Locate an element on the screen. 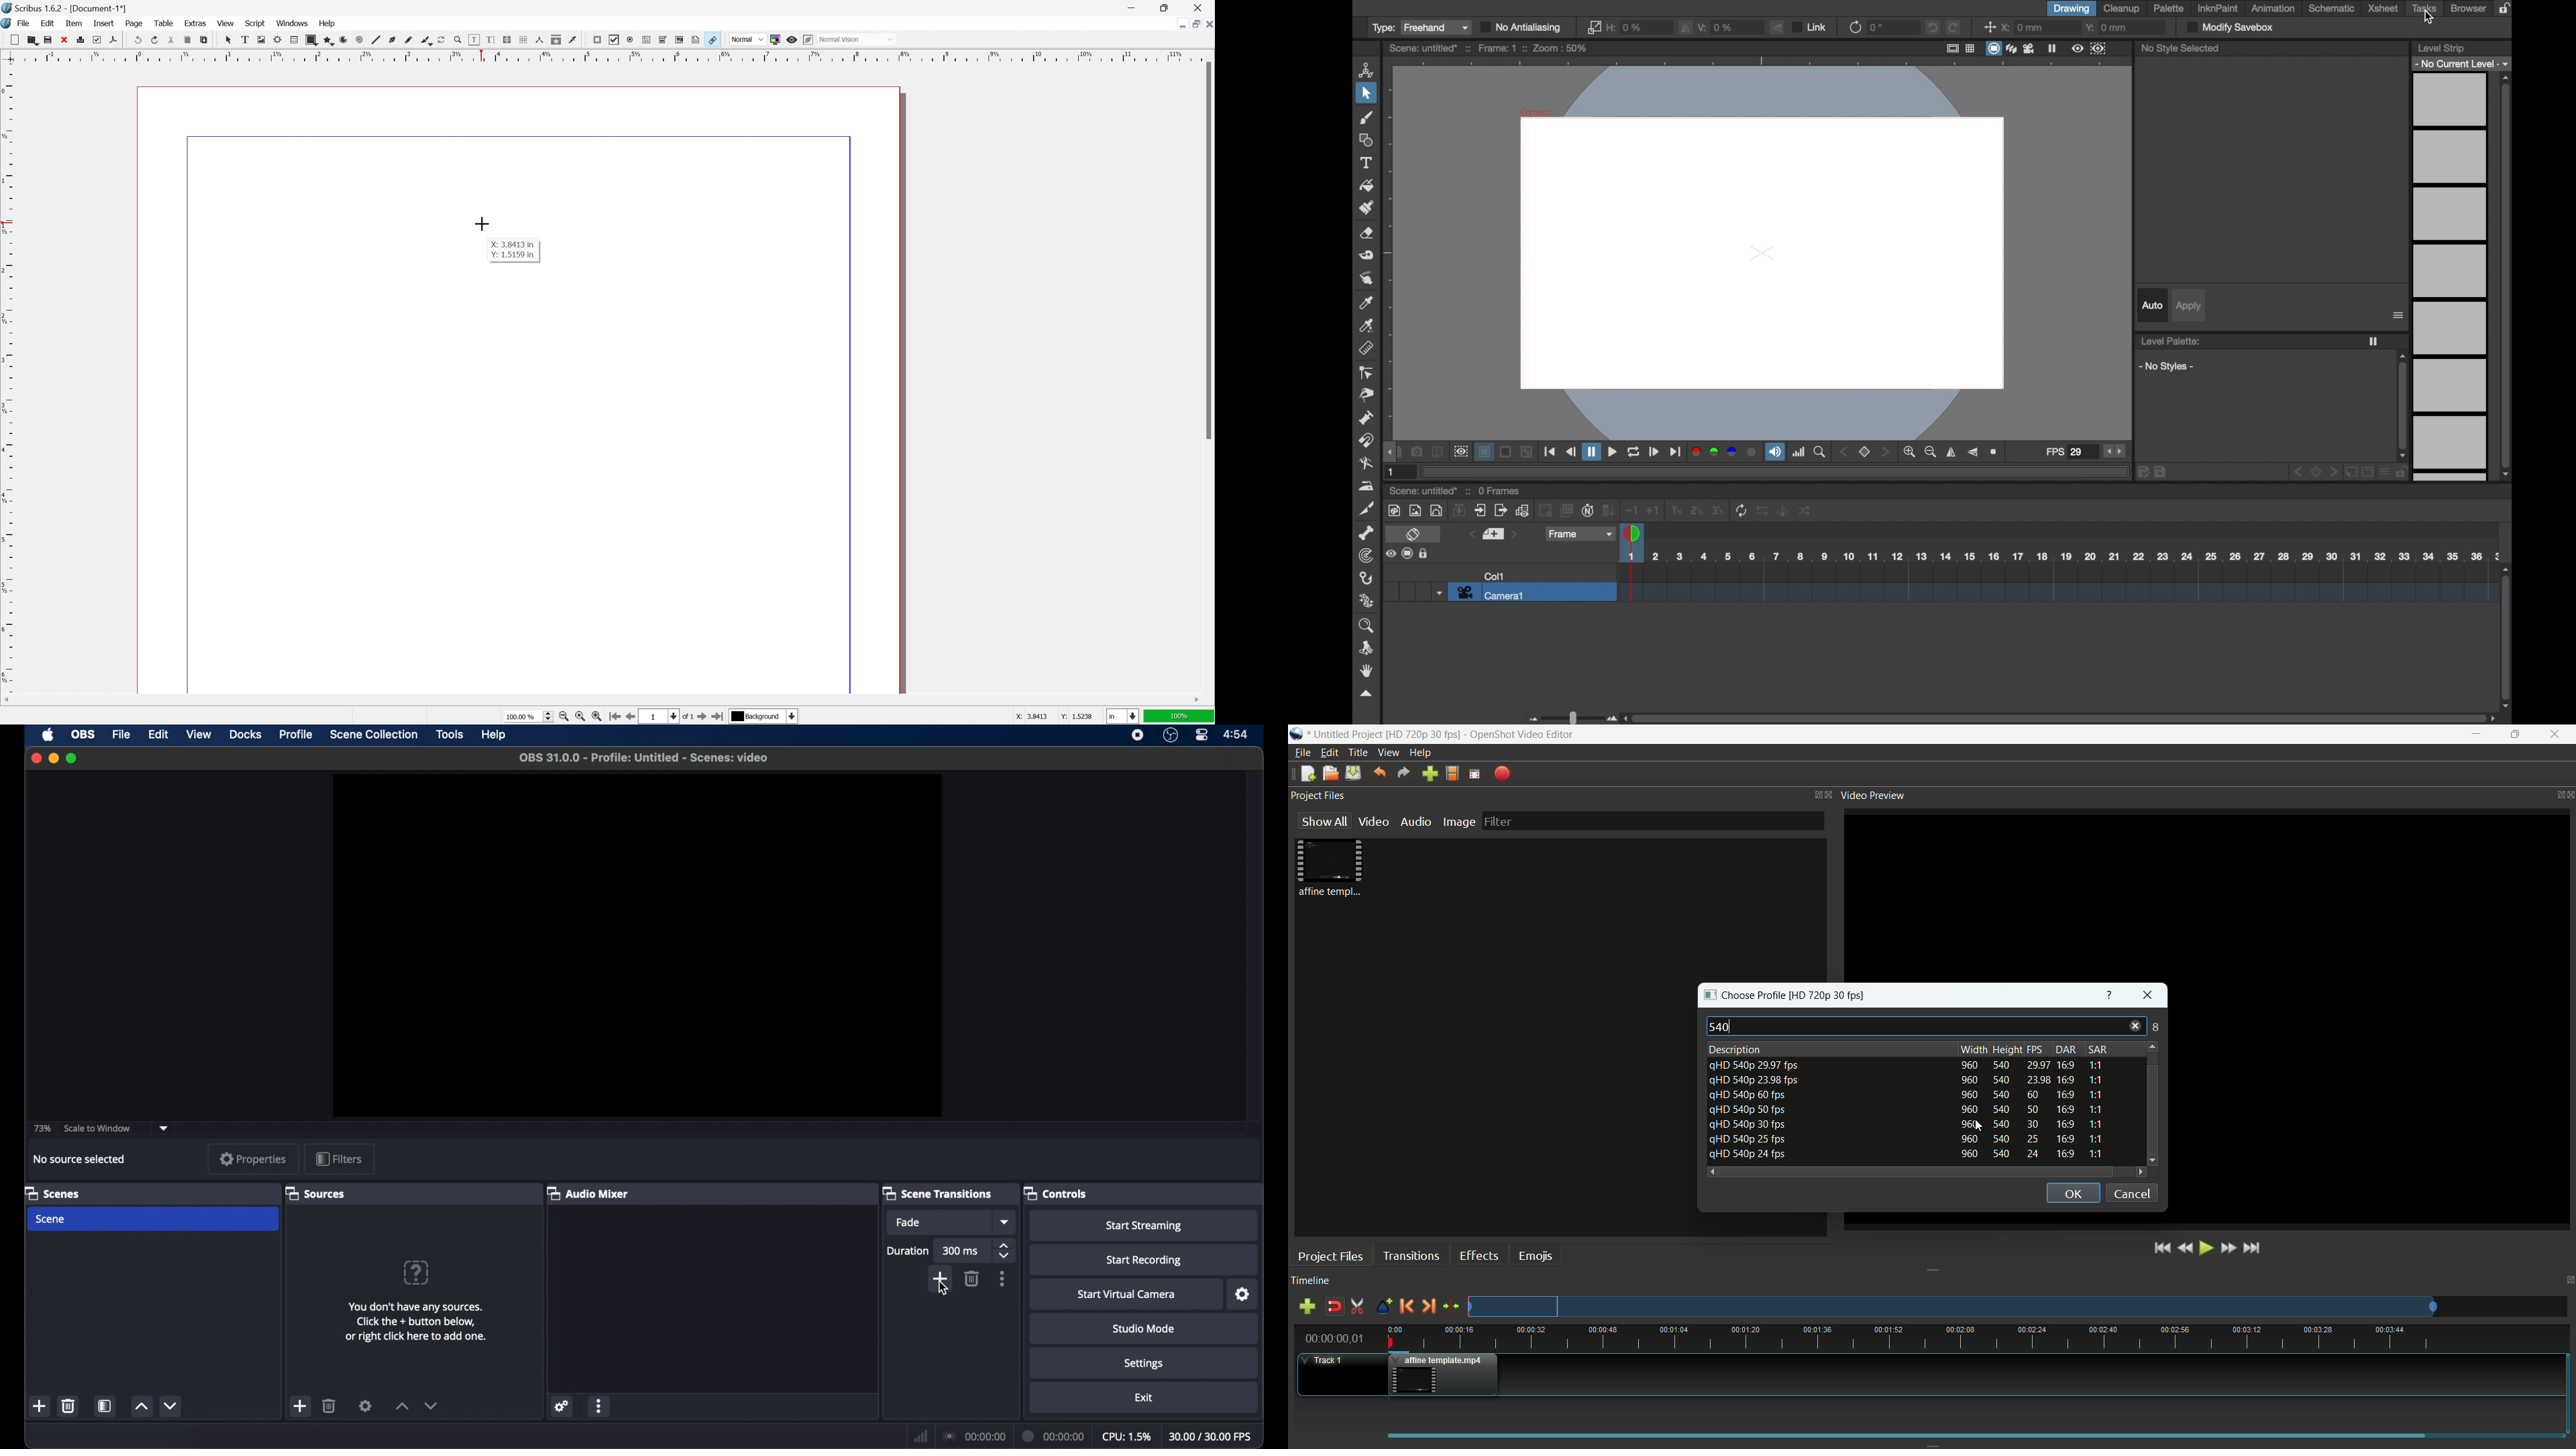 This screenshot has height=1456, width=2576. cutter tool is located at coordinates (1364, 508).